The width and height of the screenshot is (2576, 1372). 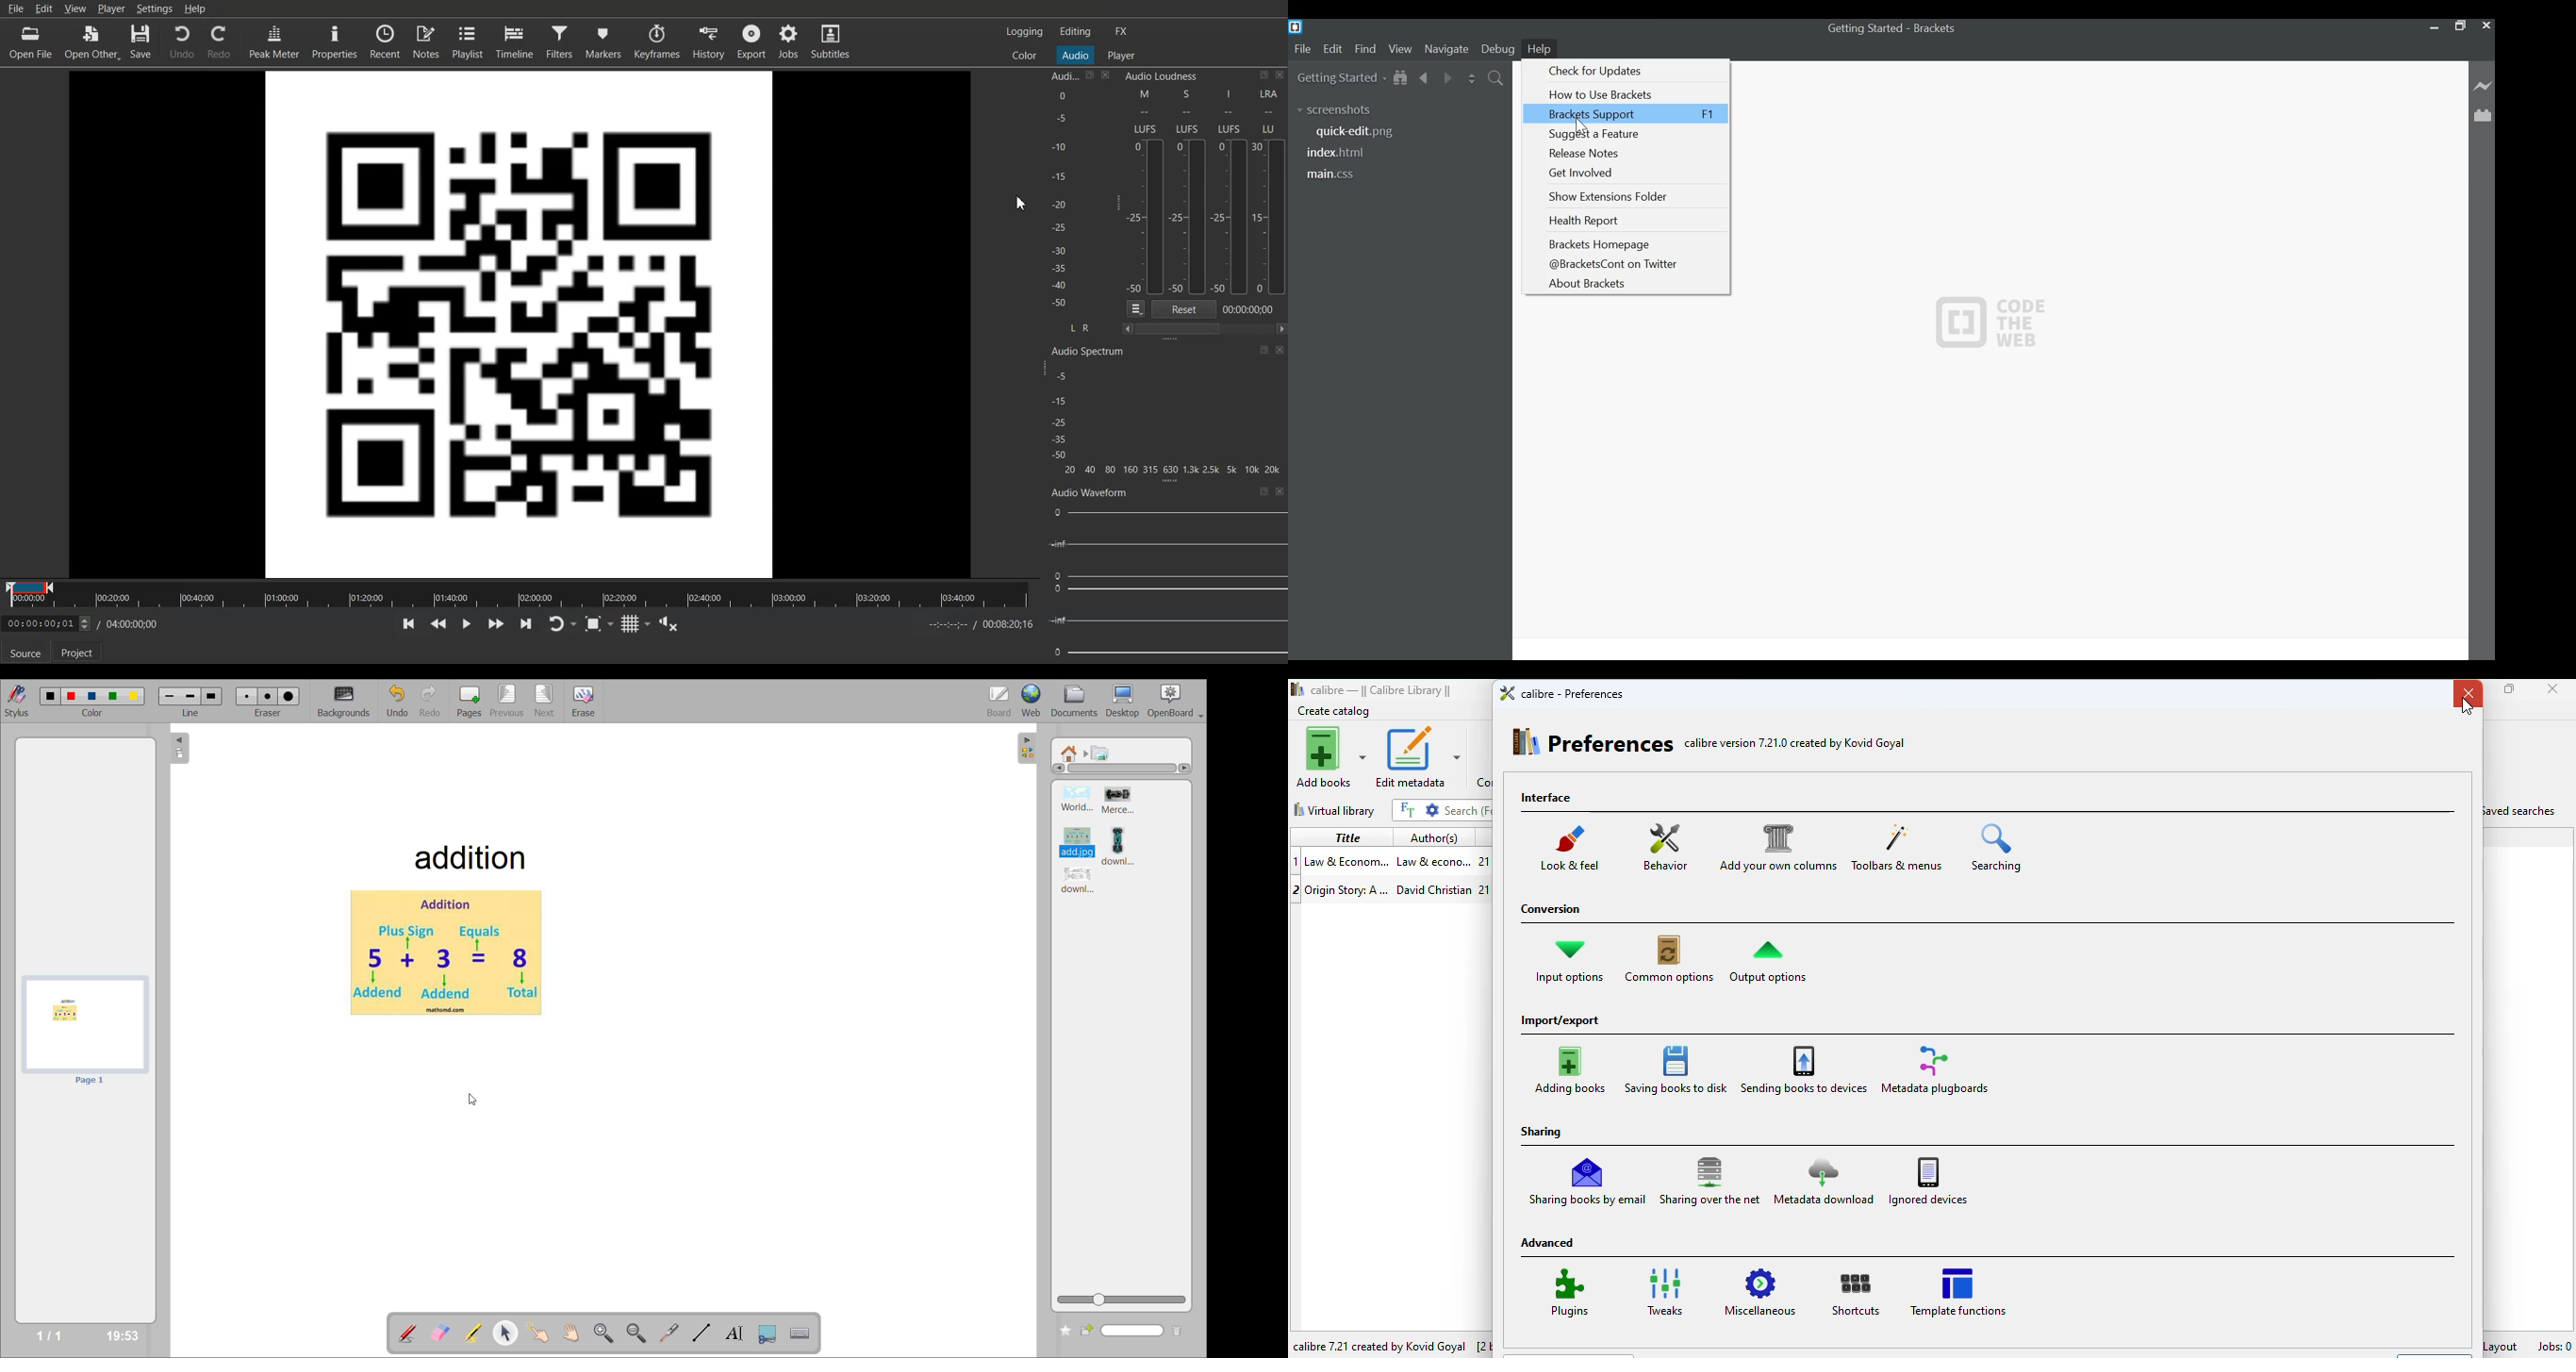 What do you see at coordinates (1569, 961) in the screenshot?
I see `input options` at bounding box center [1569, 961].